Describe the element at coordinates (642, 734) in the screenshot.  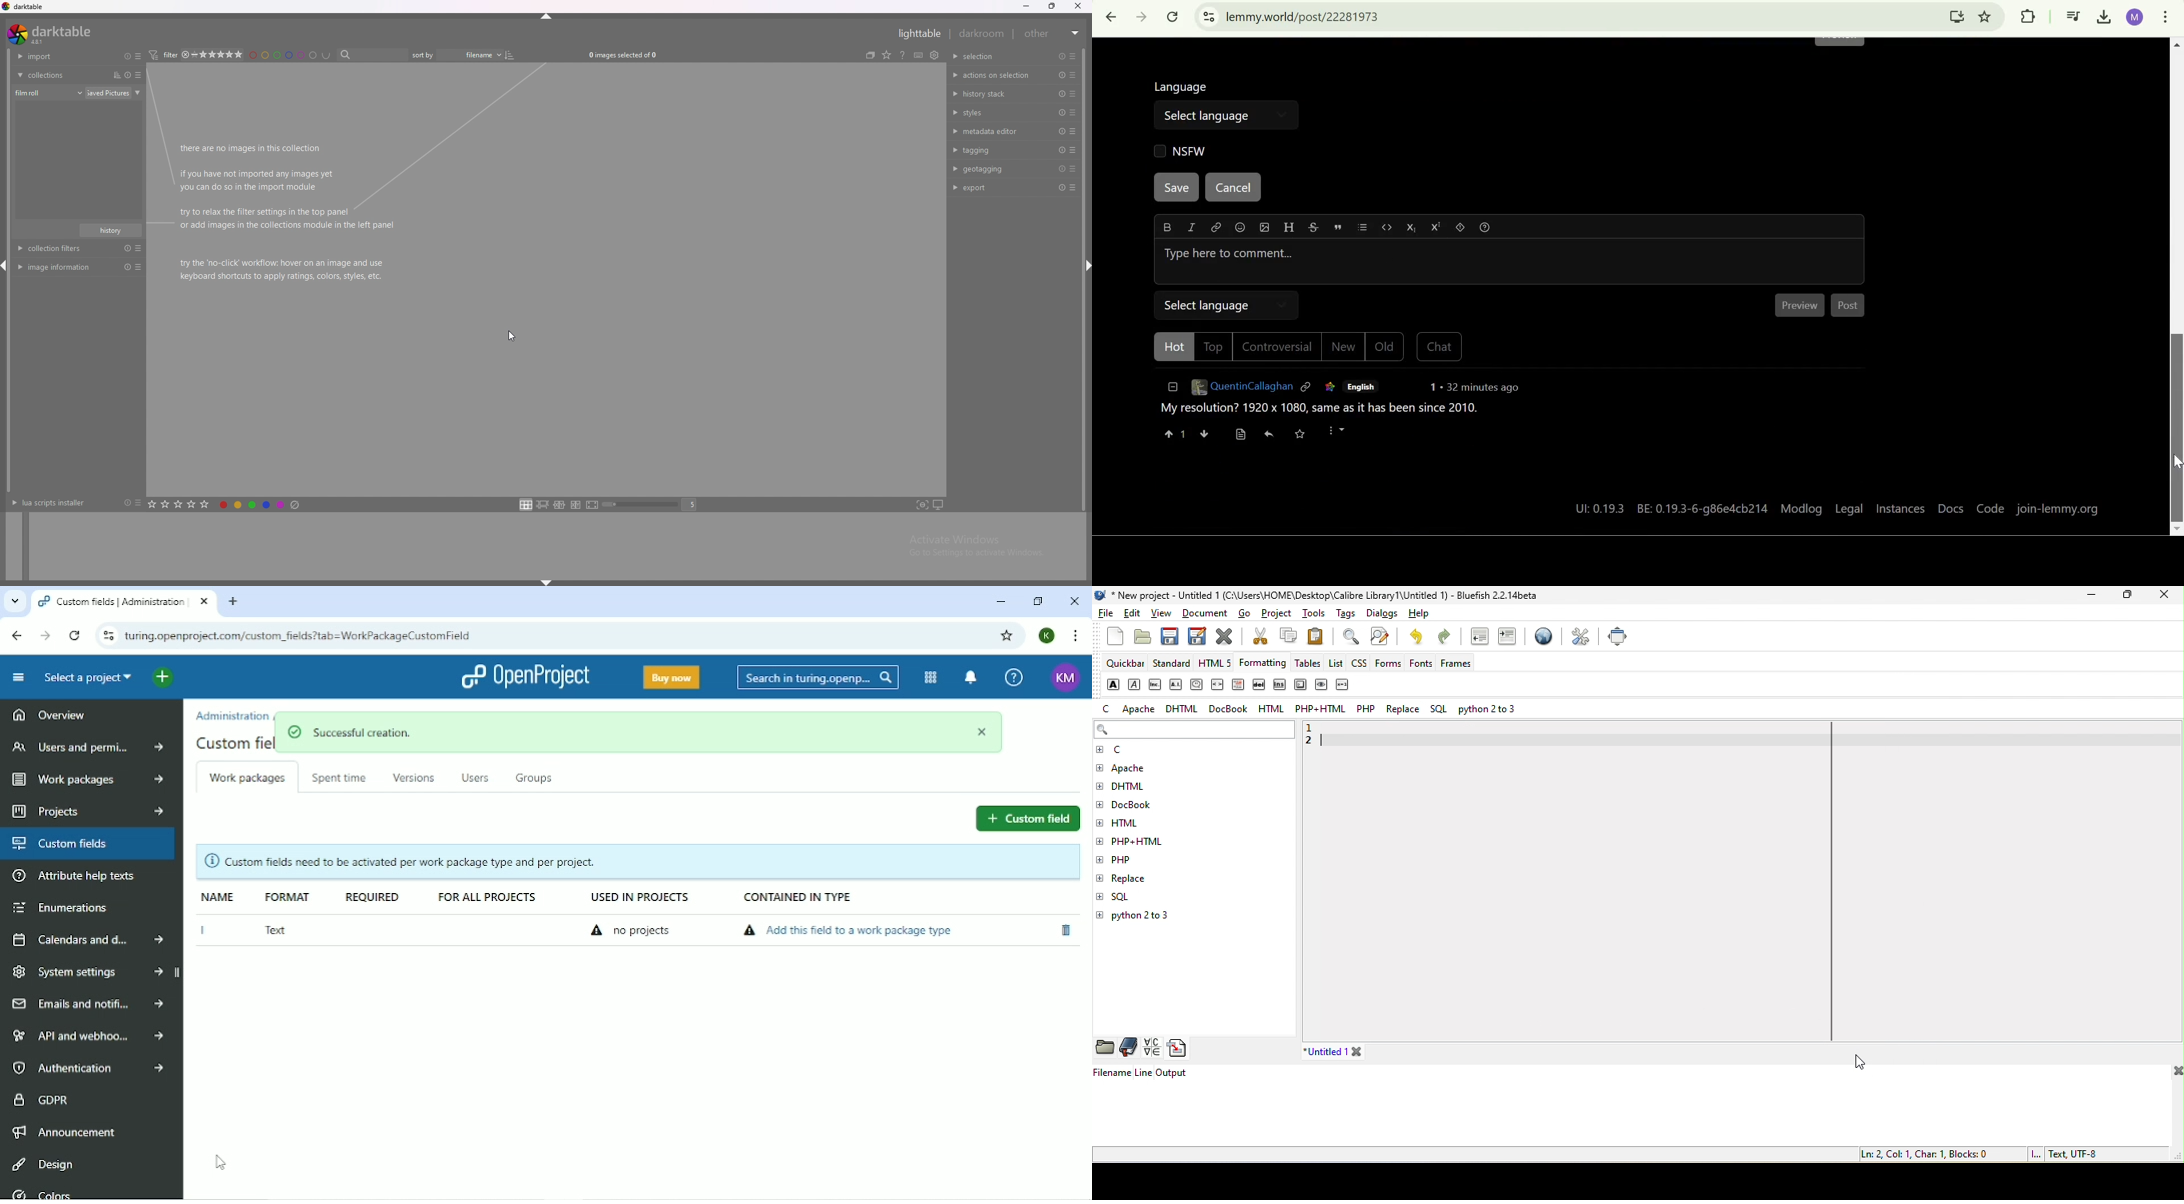
I see `Successful creation` at that location.